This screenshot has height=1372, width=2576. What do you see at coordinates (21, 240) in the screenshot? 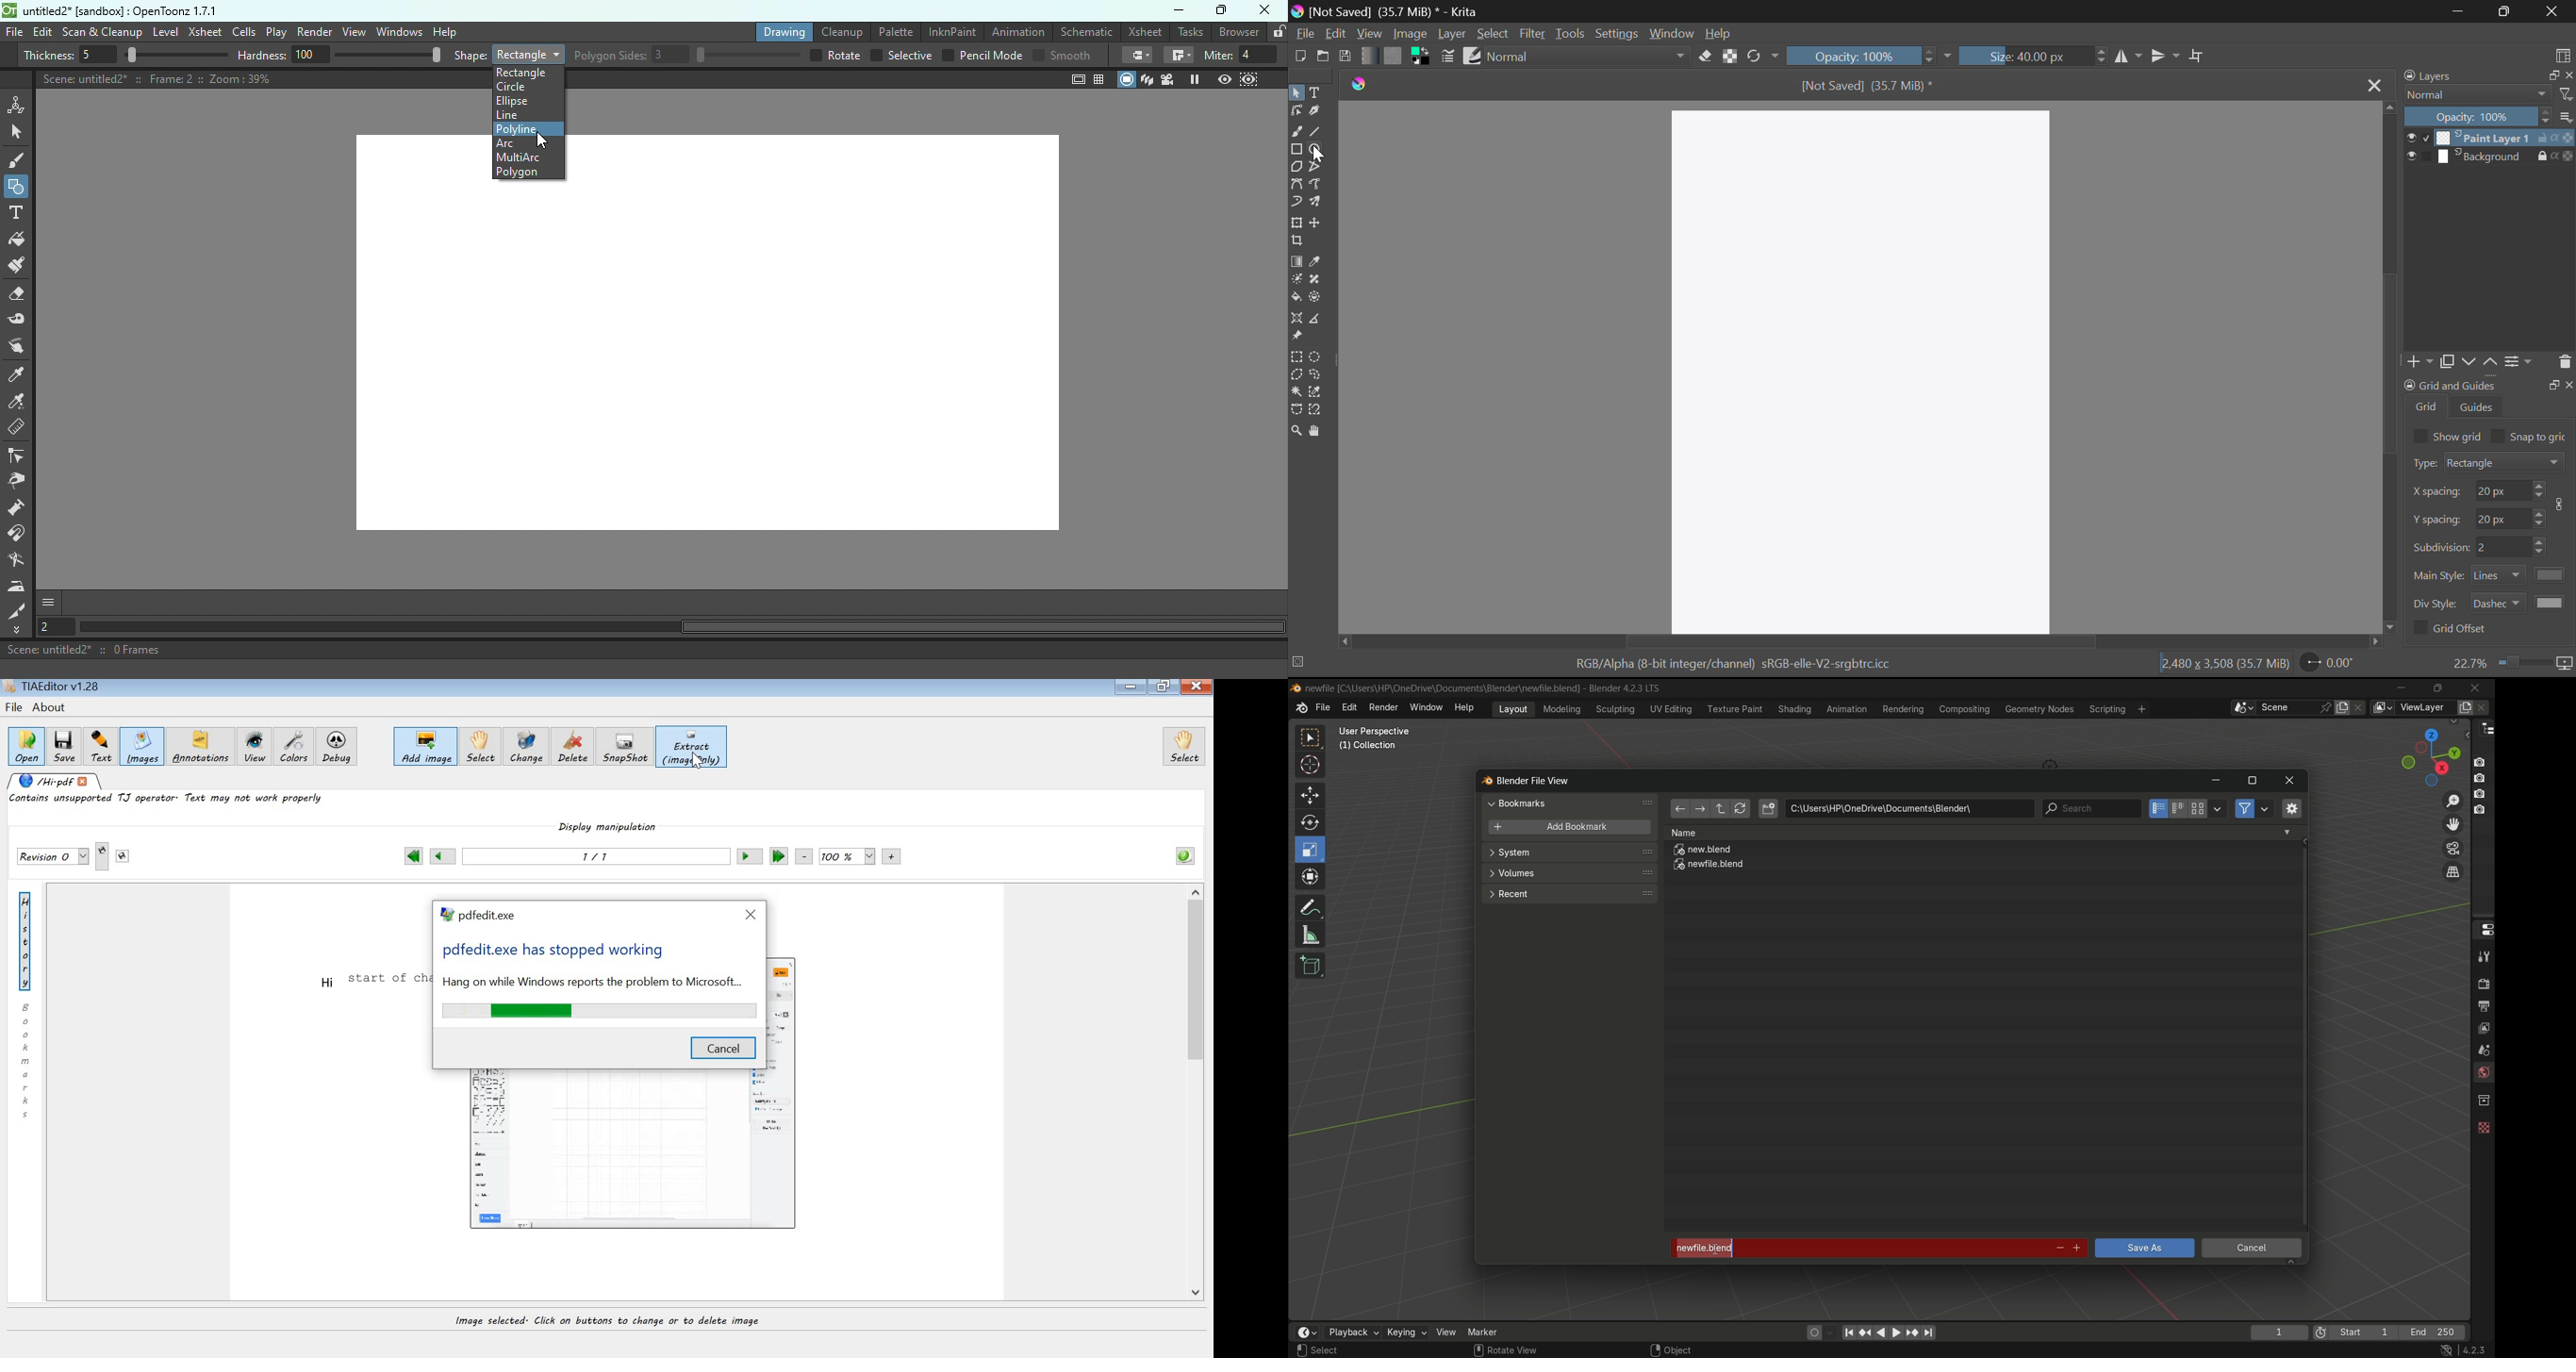
I see `Fill tool` at bounding box center [21, 240].